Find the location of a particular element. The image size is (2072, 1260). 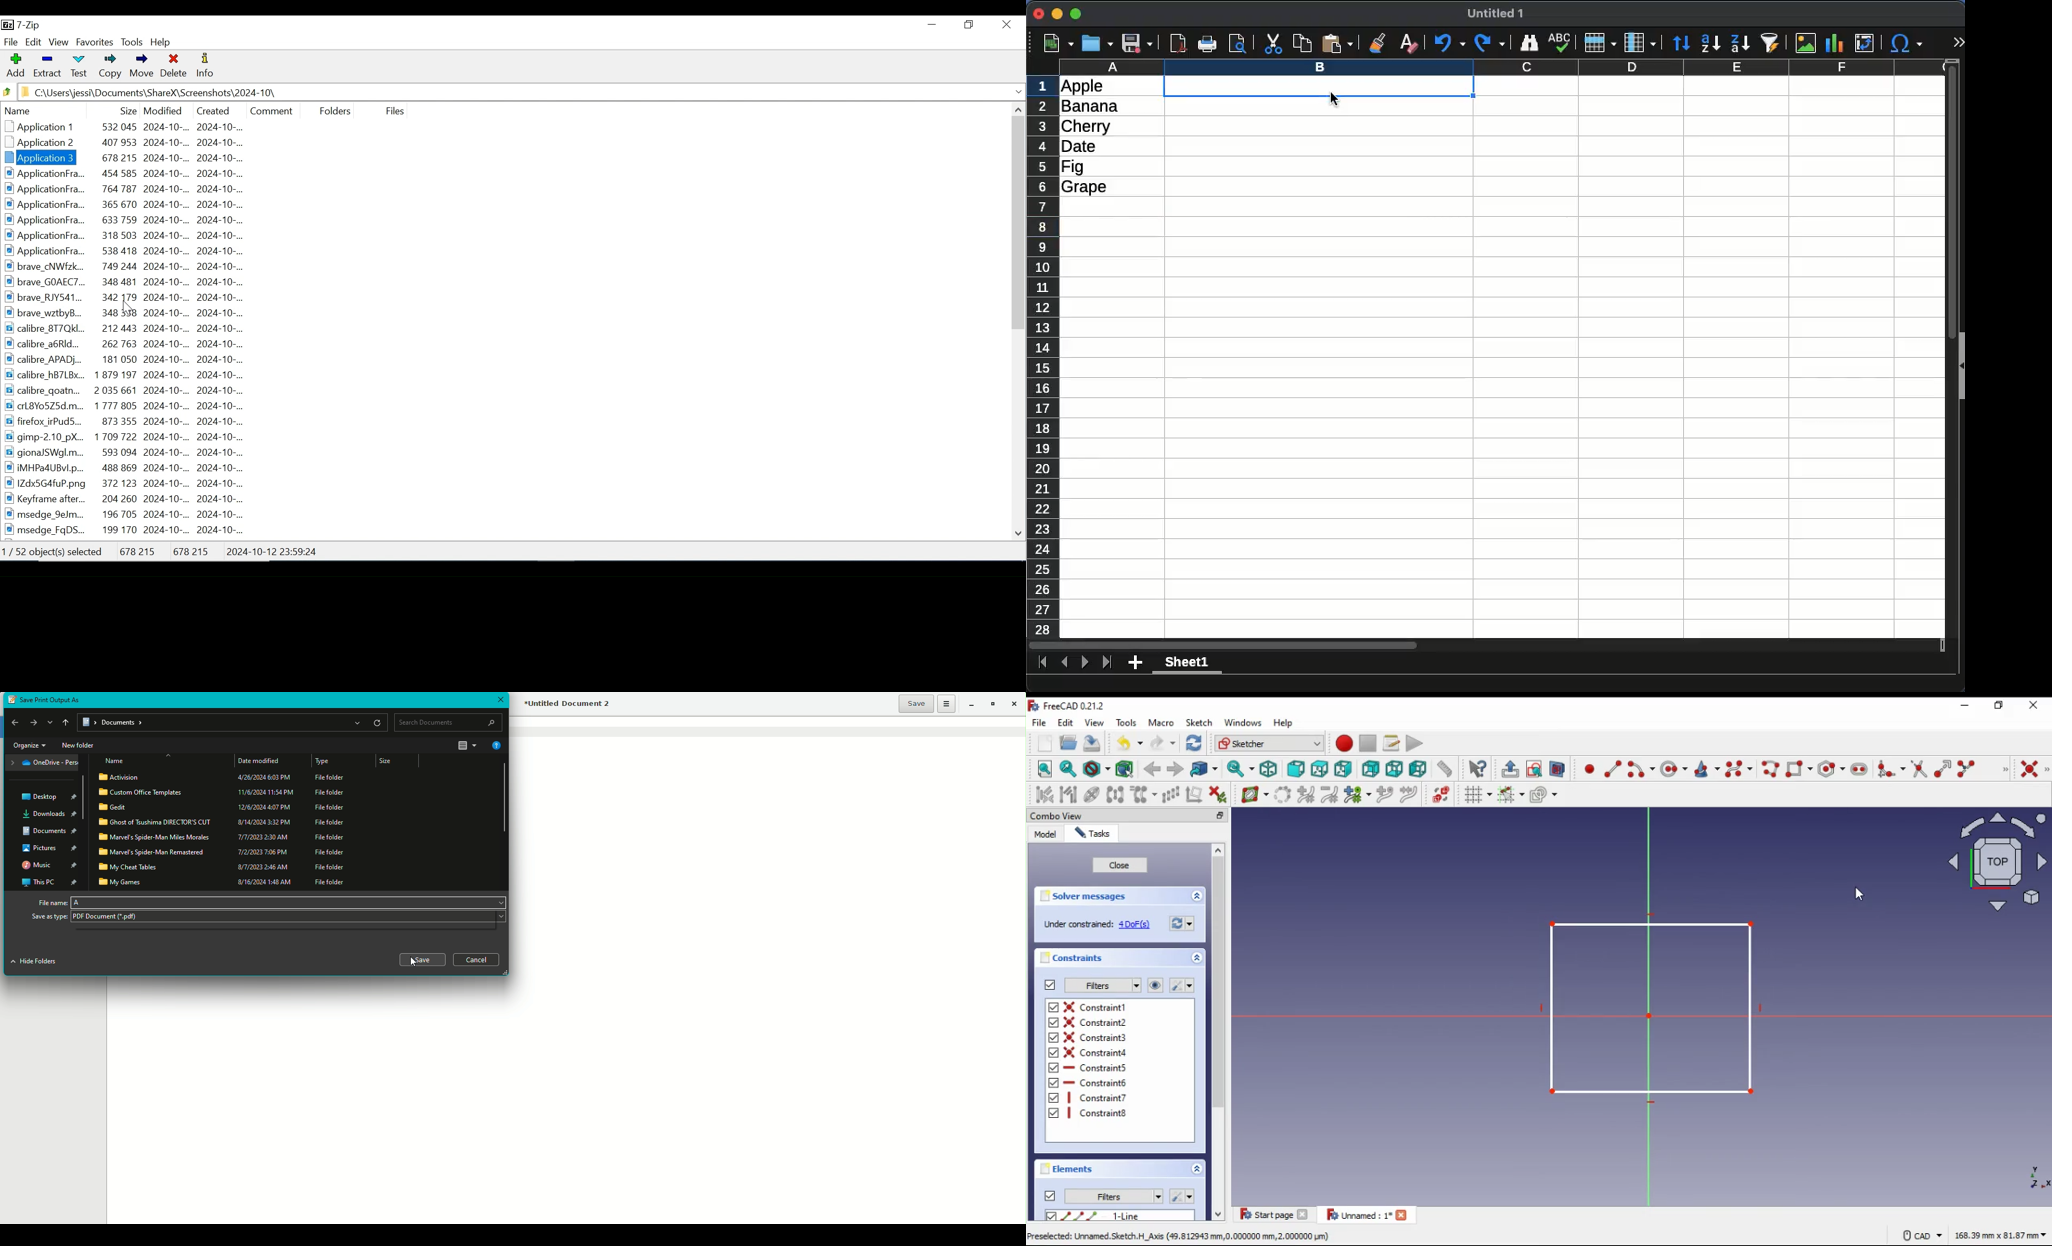

on/off constraint 6 is located at coordinates (1097, 1082).